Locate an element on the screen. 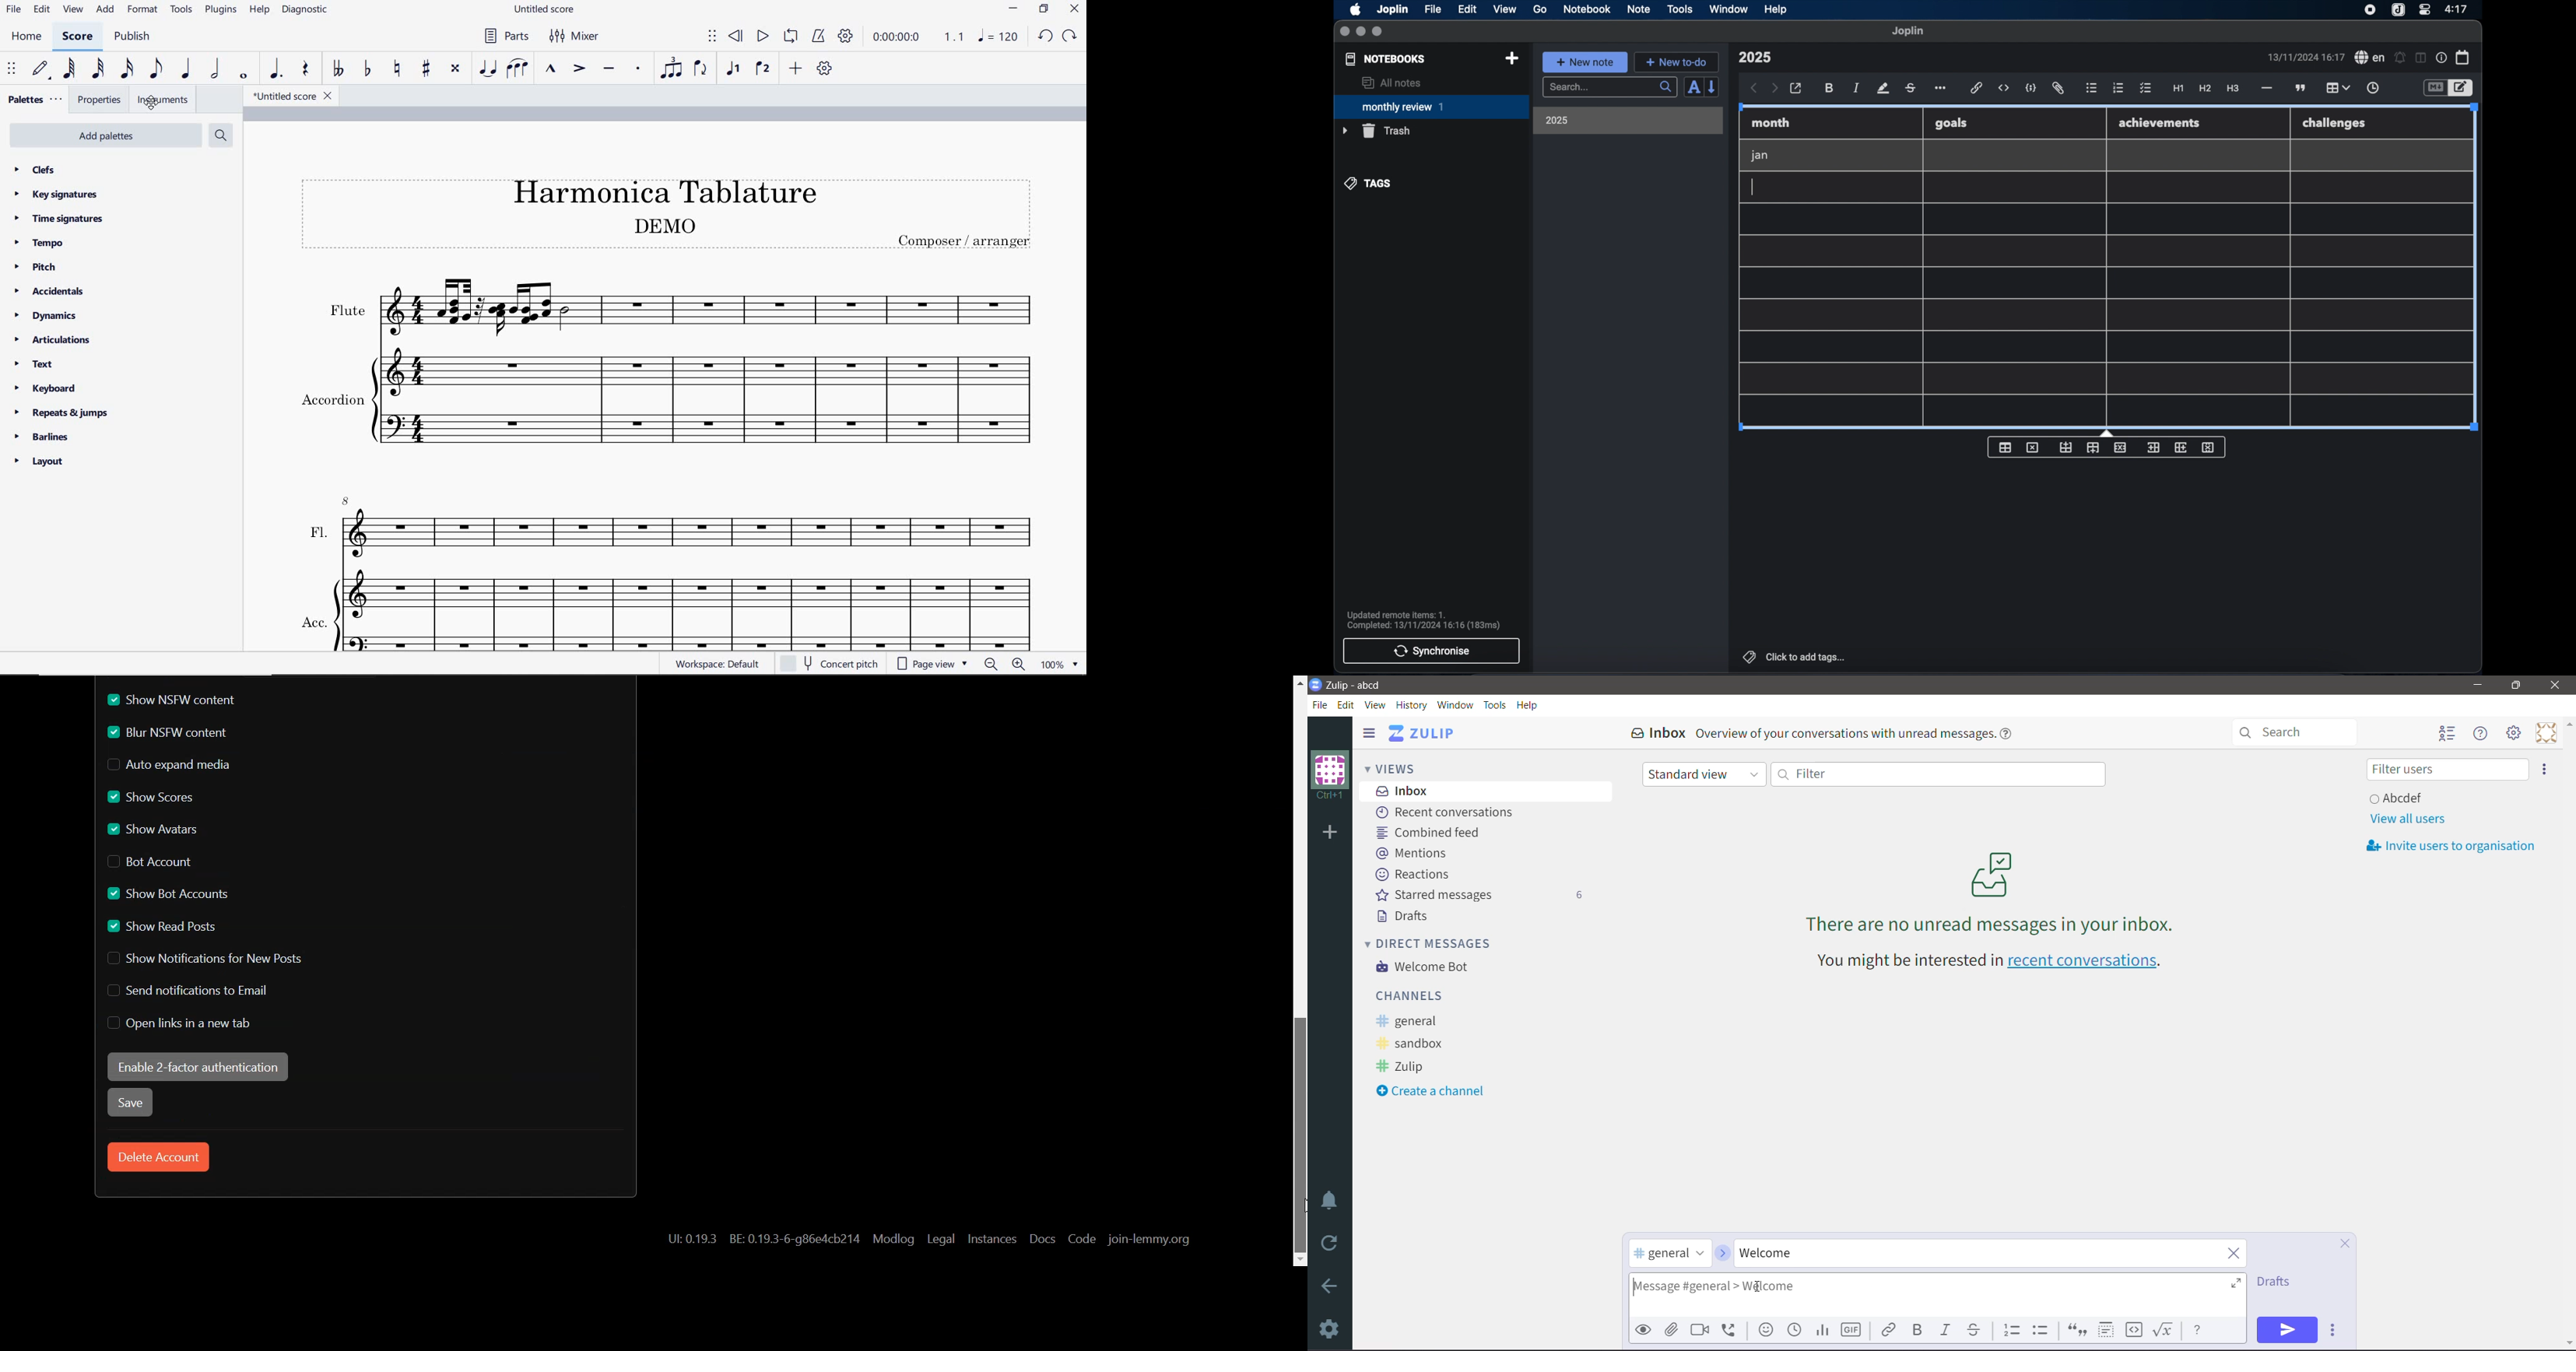 This screenshot has width=2576, height=1372. text cursor is located at coordinates (1753, 186).